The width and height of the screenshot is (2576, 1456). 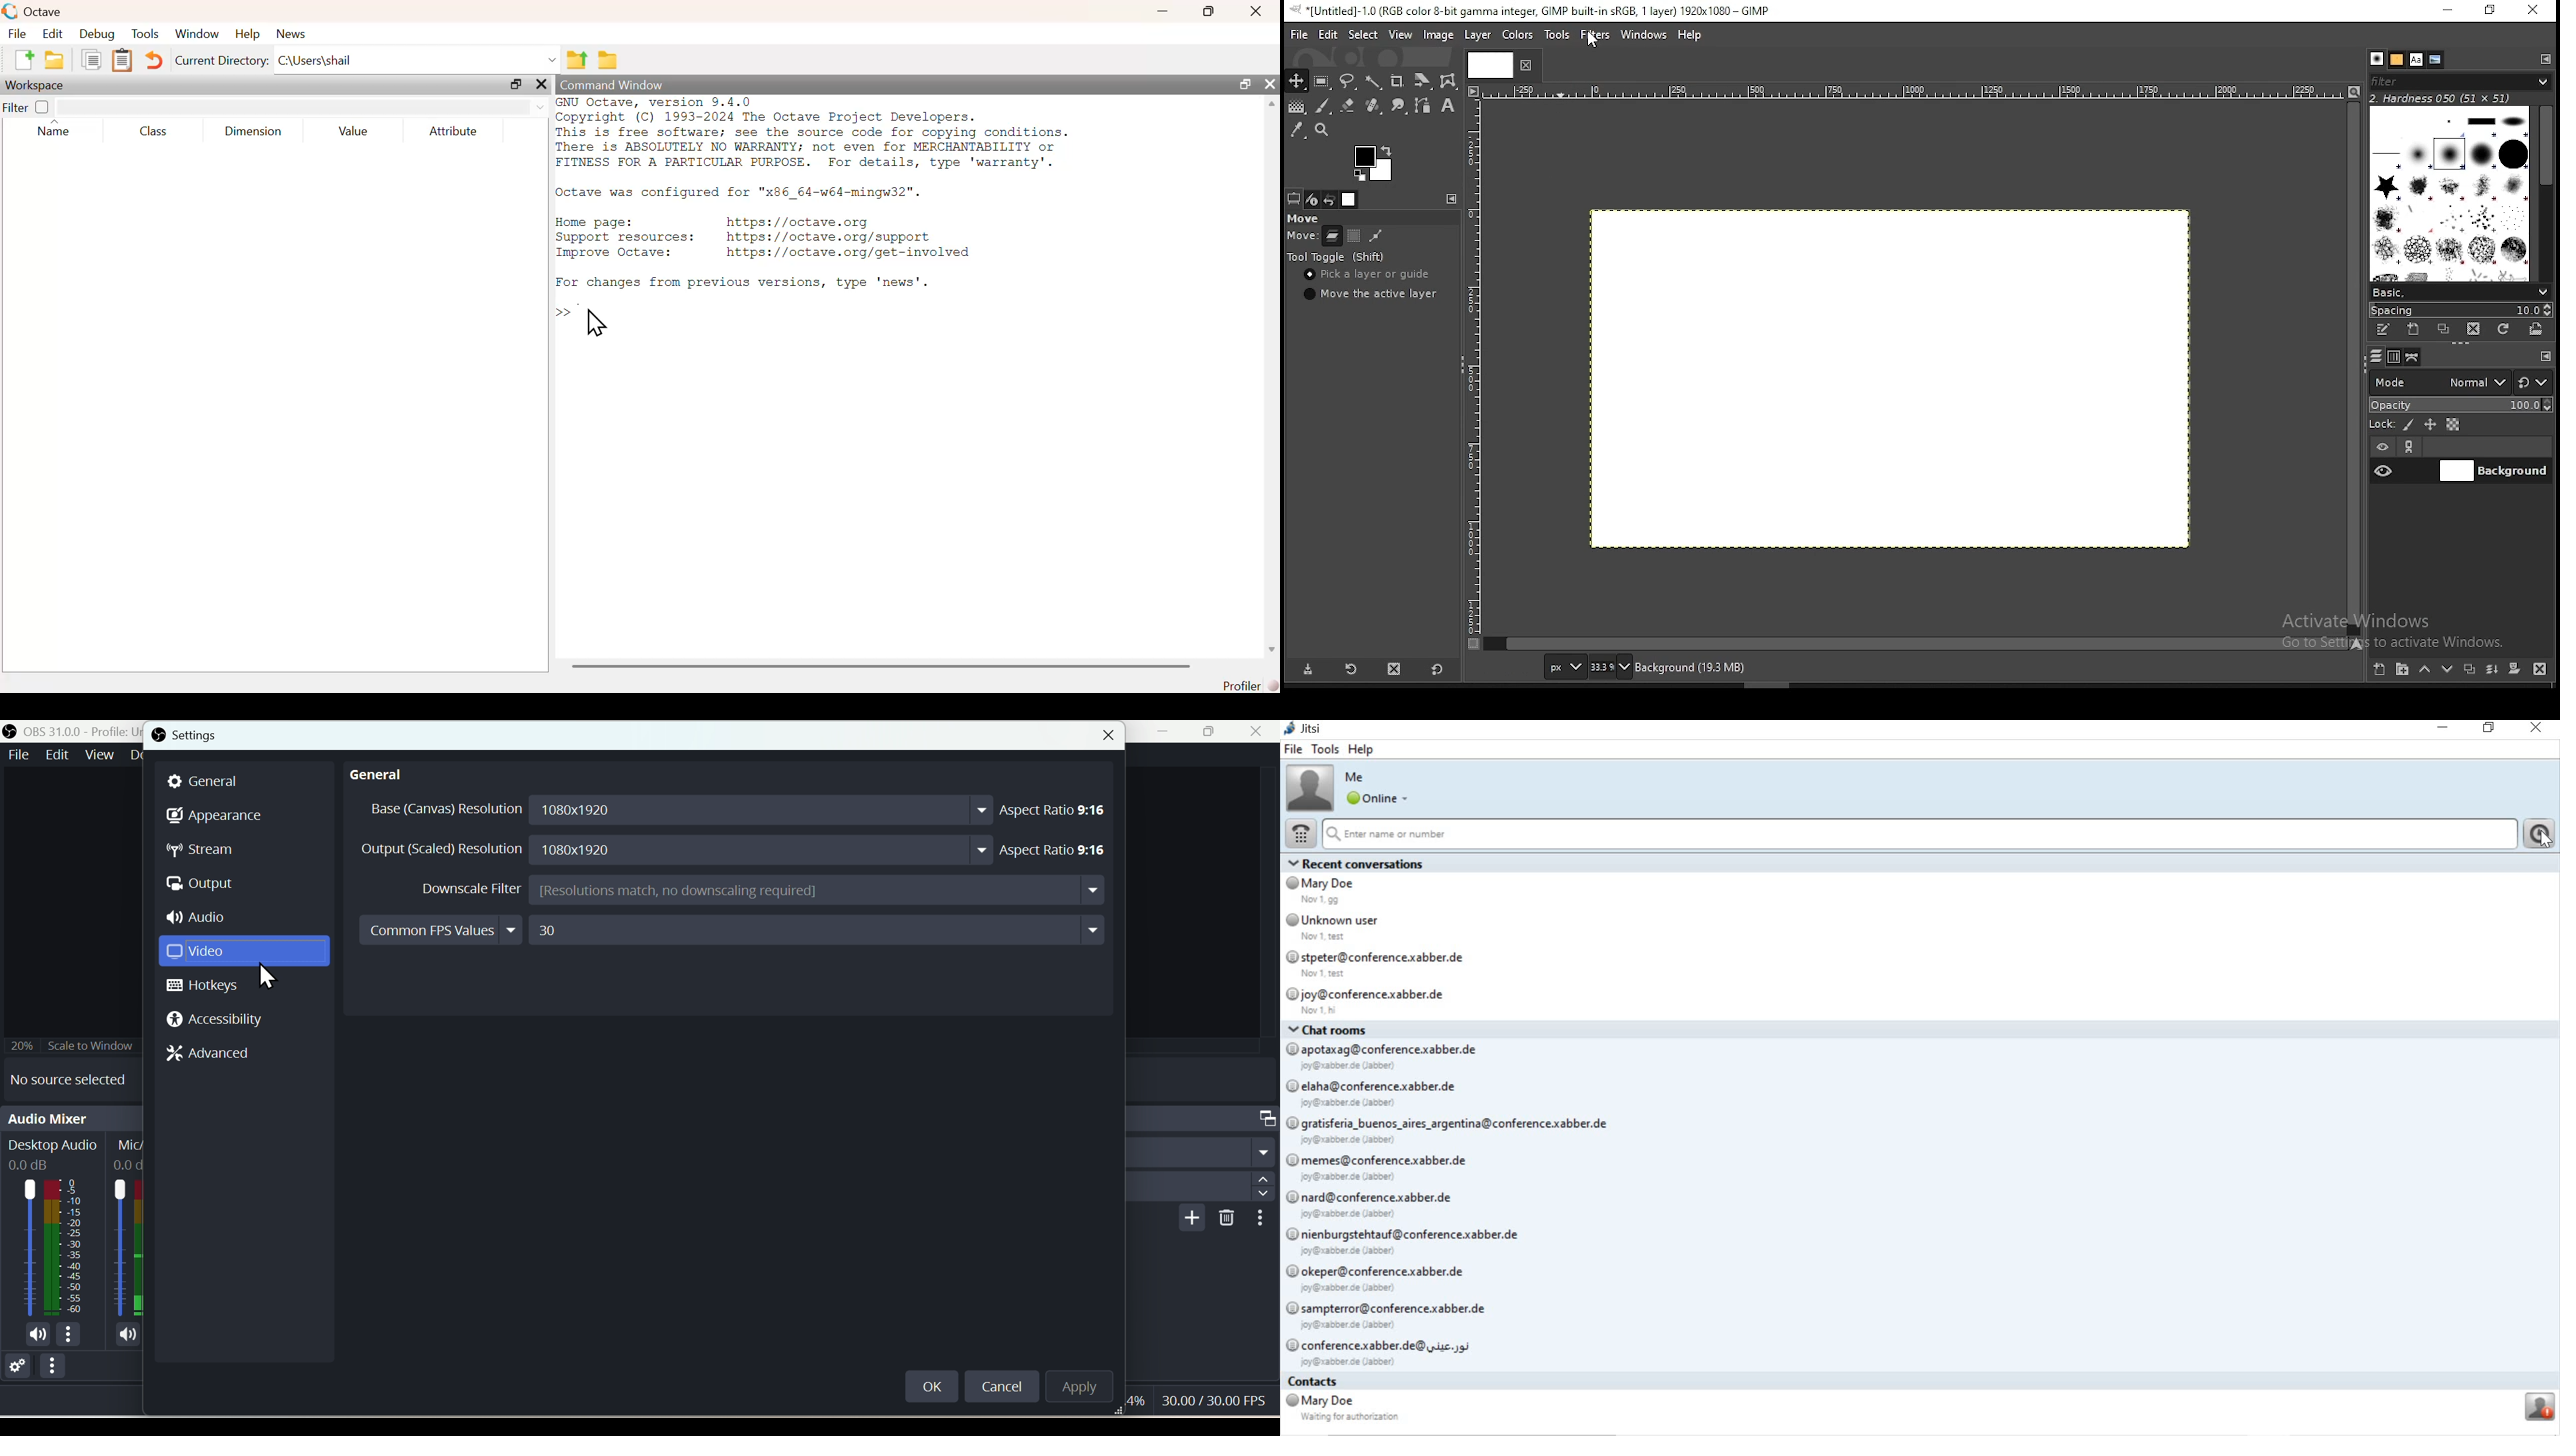 What do you see at coordinates (2504, 330) in the screenshot?
I see `refresh brushes` at bounding box center [2504, 330].